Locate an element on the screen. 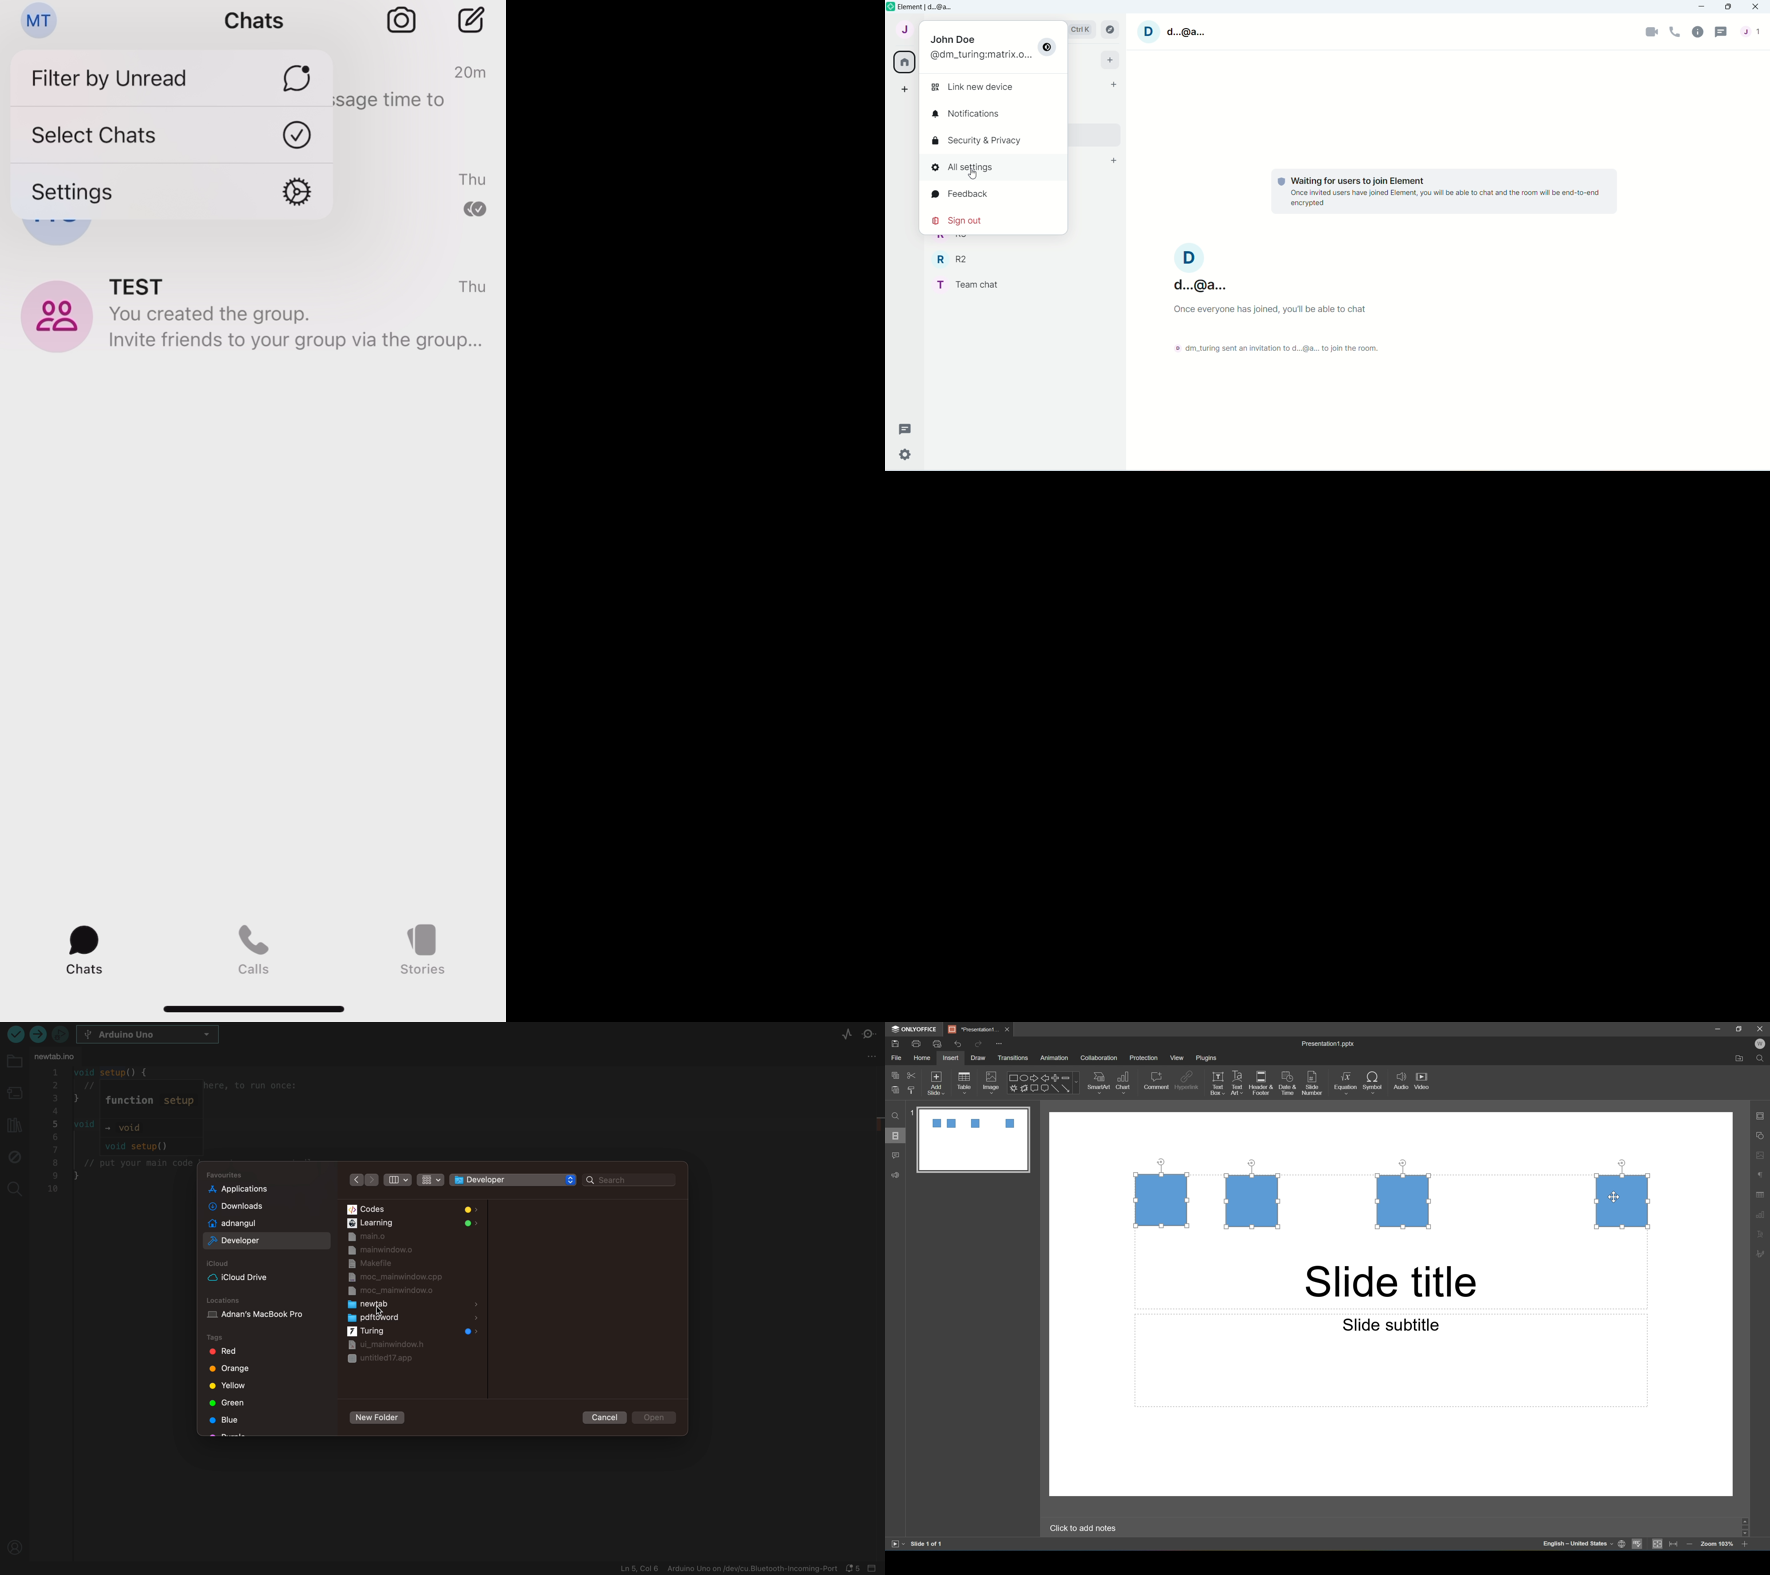 This screenshot has height=1596, width=1792. text box is located at coordinates (1215, 1084).